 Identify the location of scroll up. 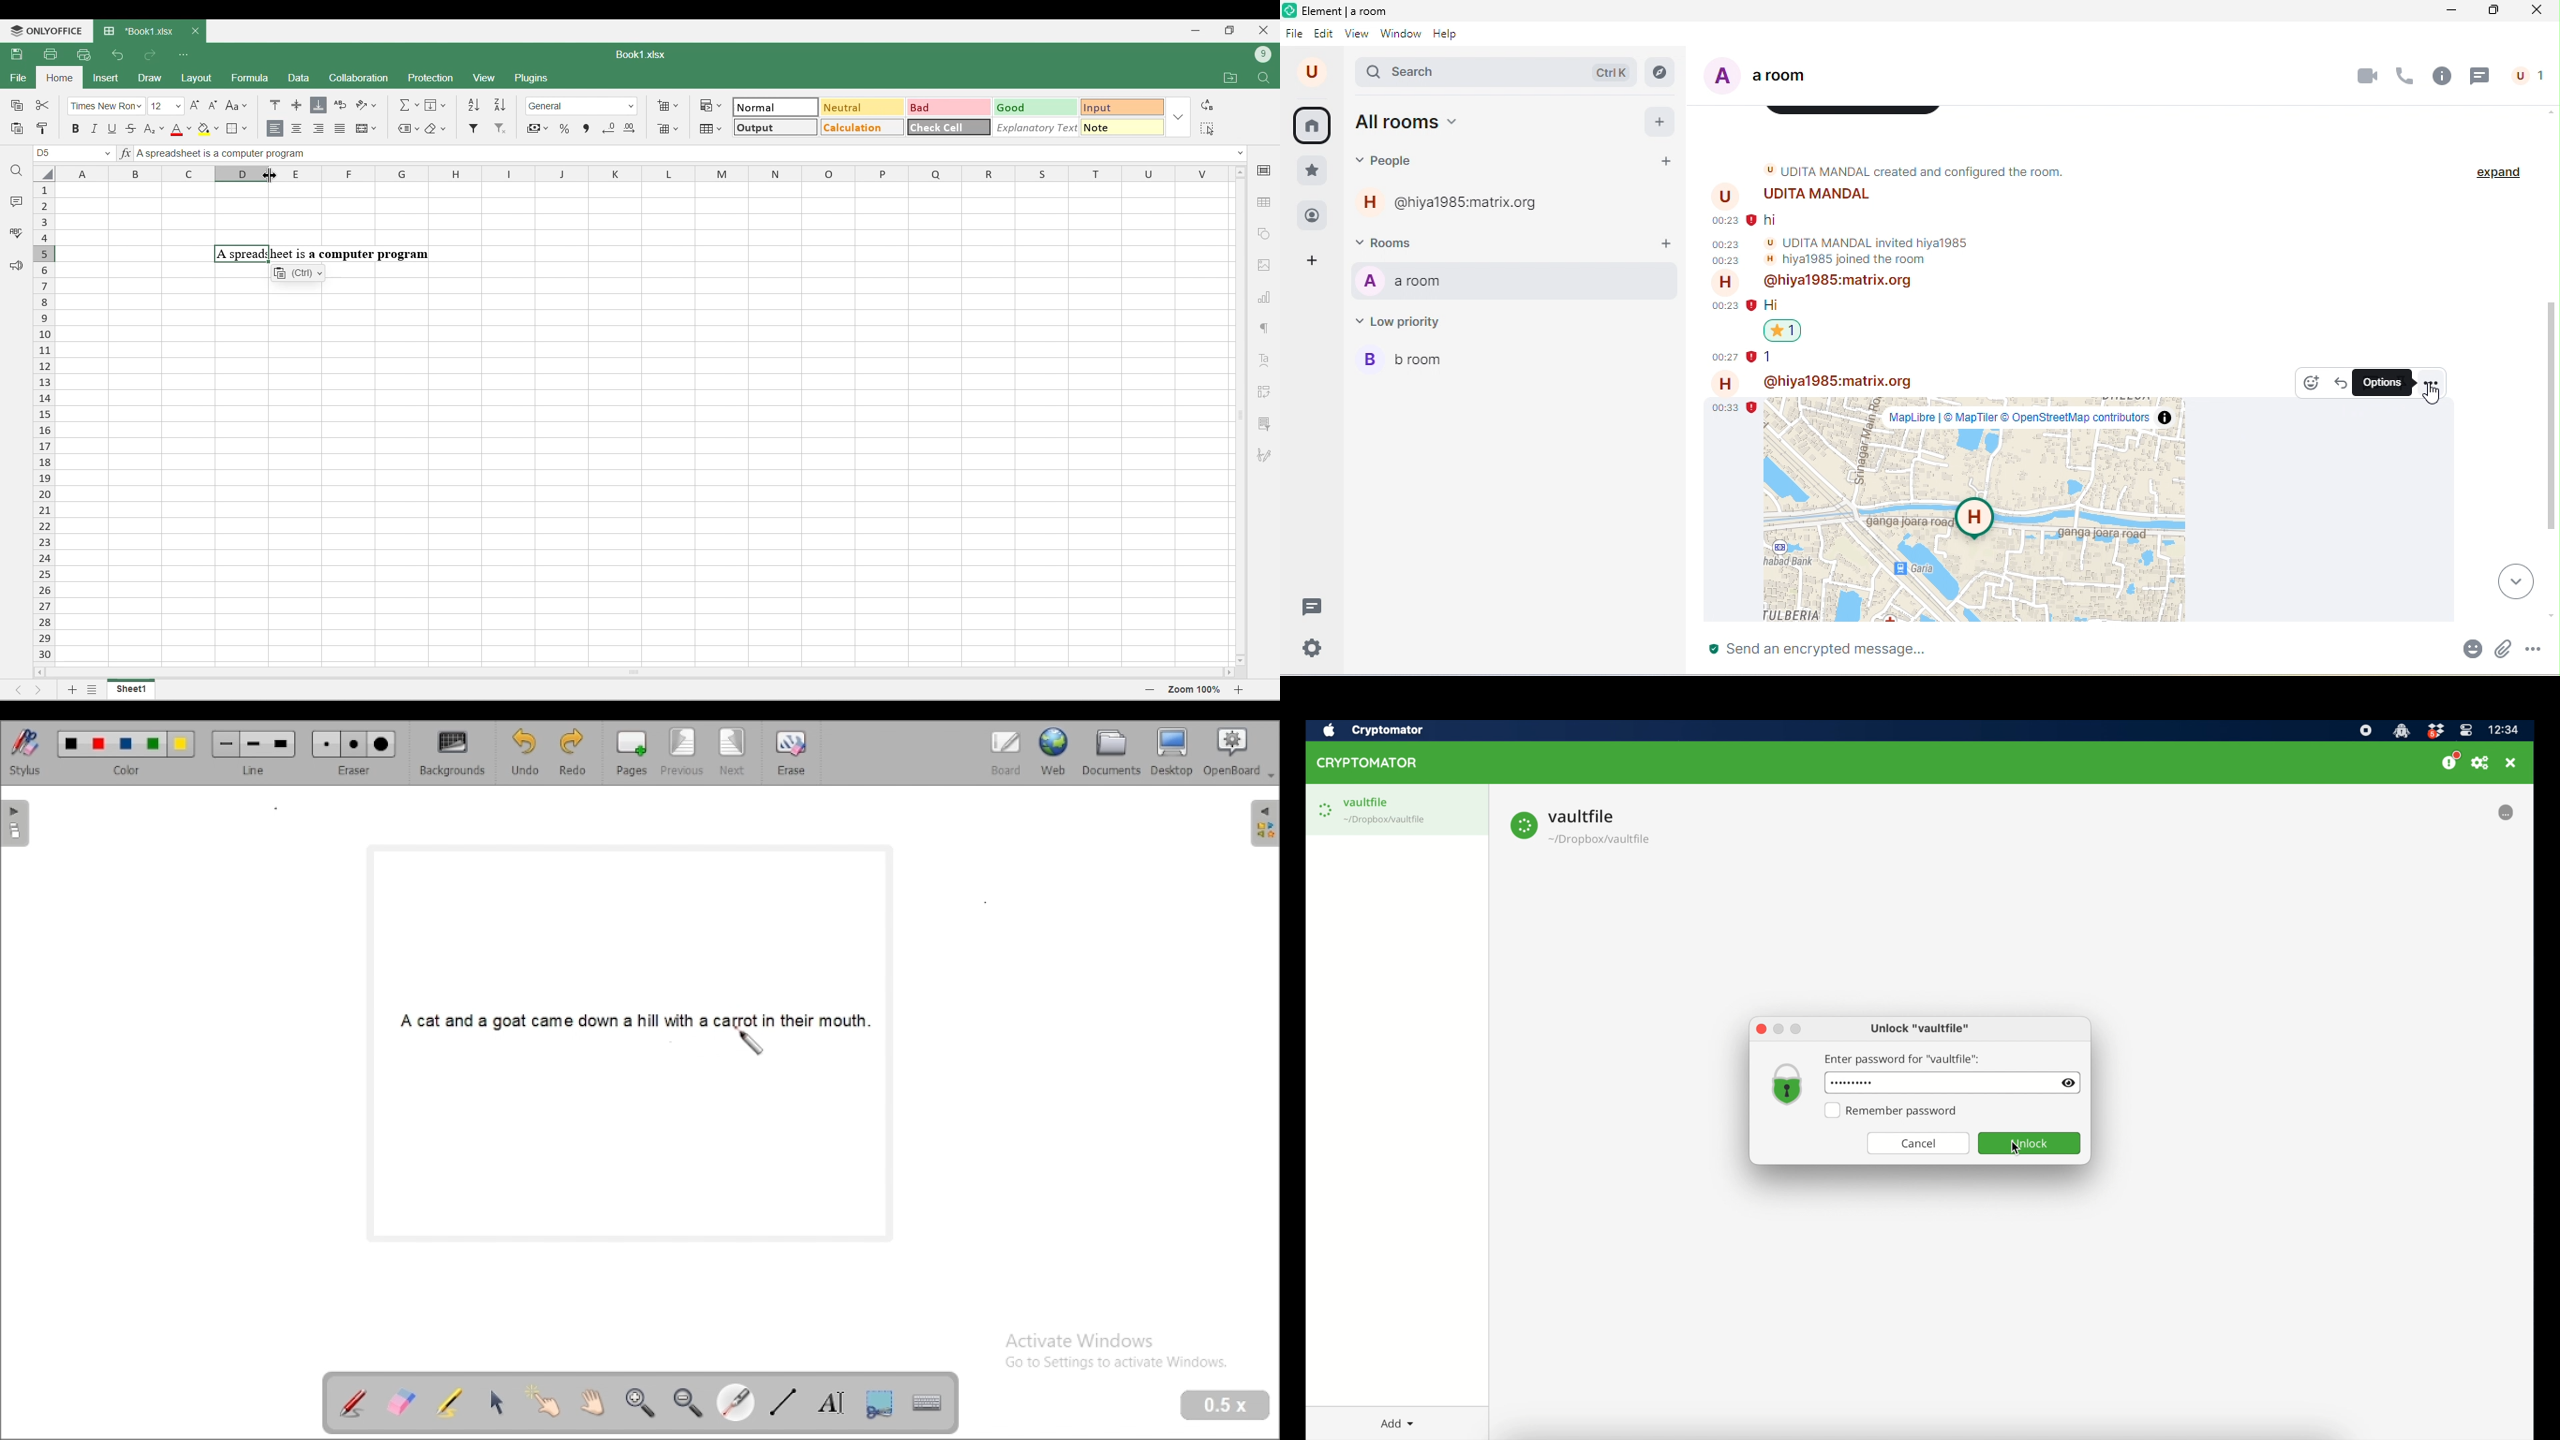
(2550, 112).